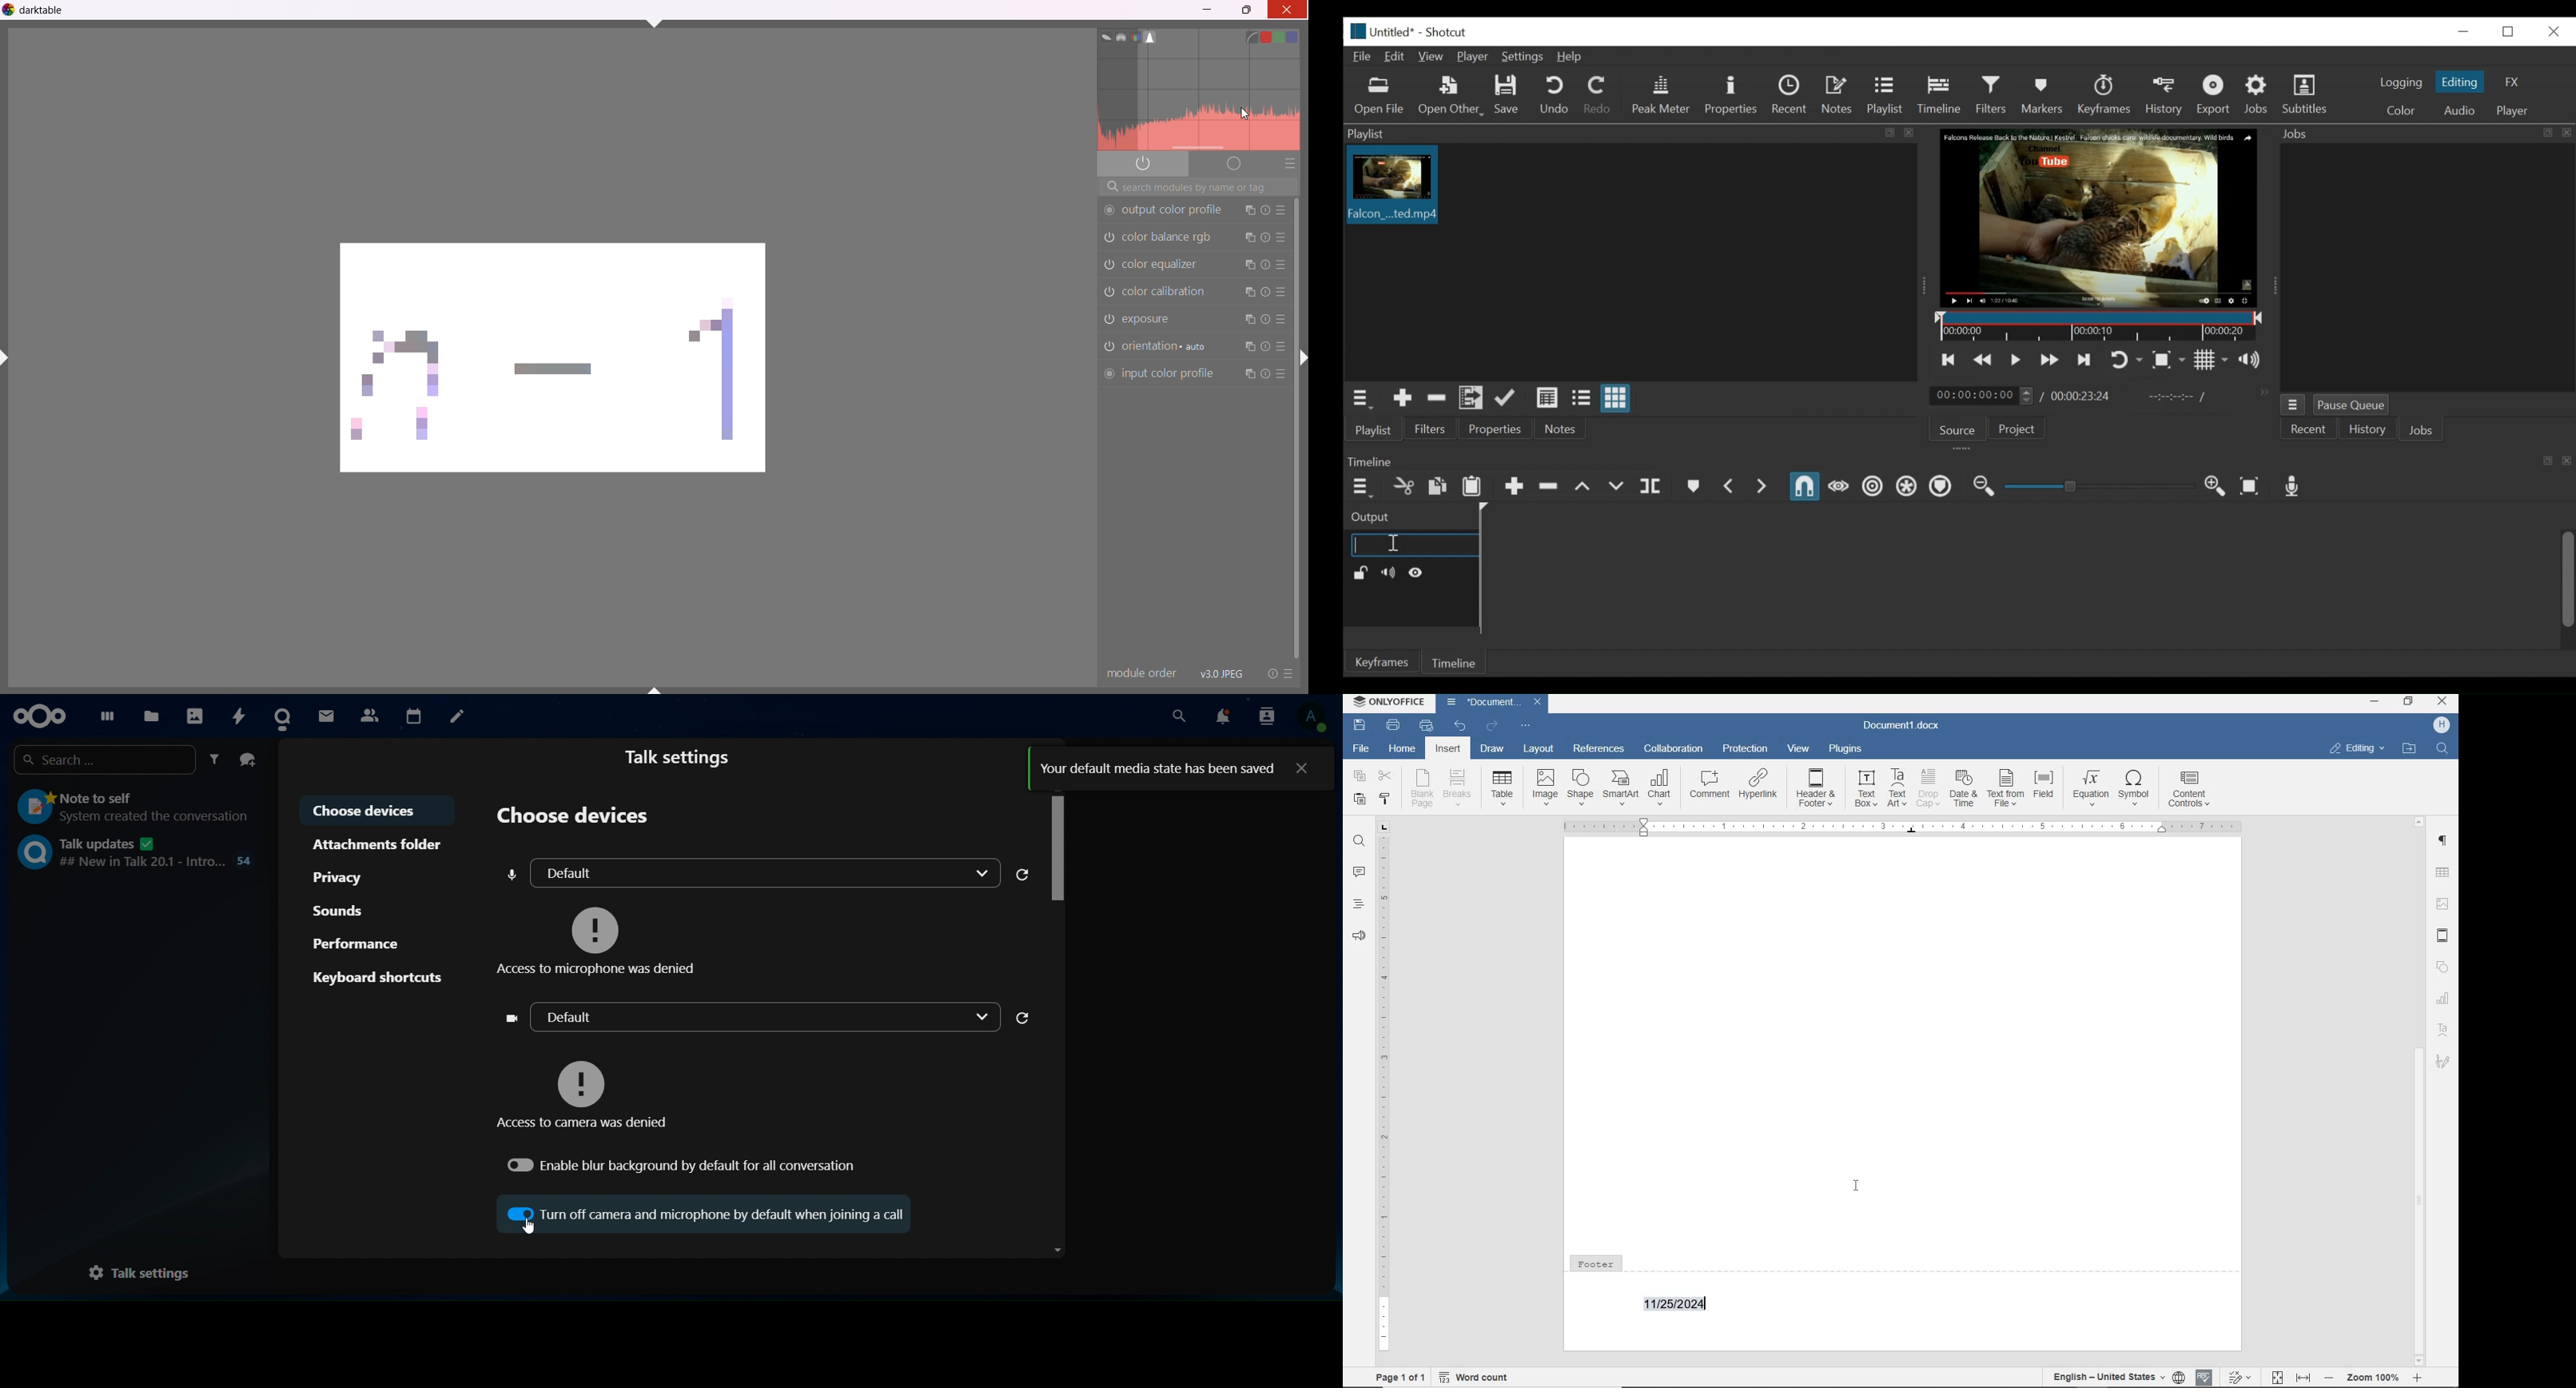 This screenshot has height=1400, width=2576. What do you see at coordinates (590, 1093) in the screenshot?
I see `access to camera was denied` at bounding box center [590, 1093].